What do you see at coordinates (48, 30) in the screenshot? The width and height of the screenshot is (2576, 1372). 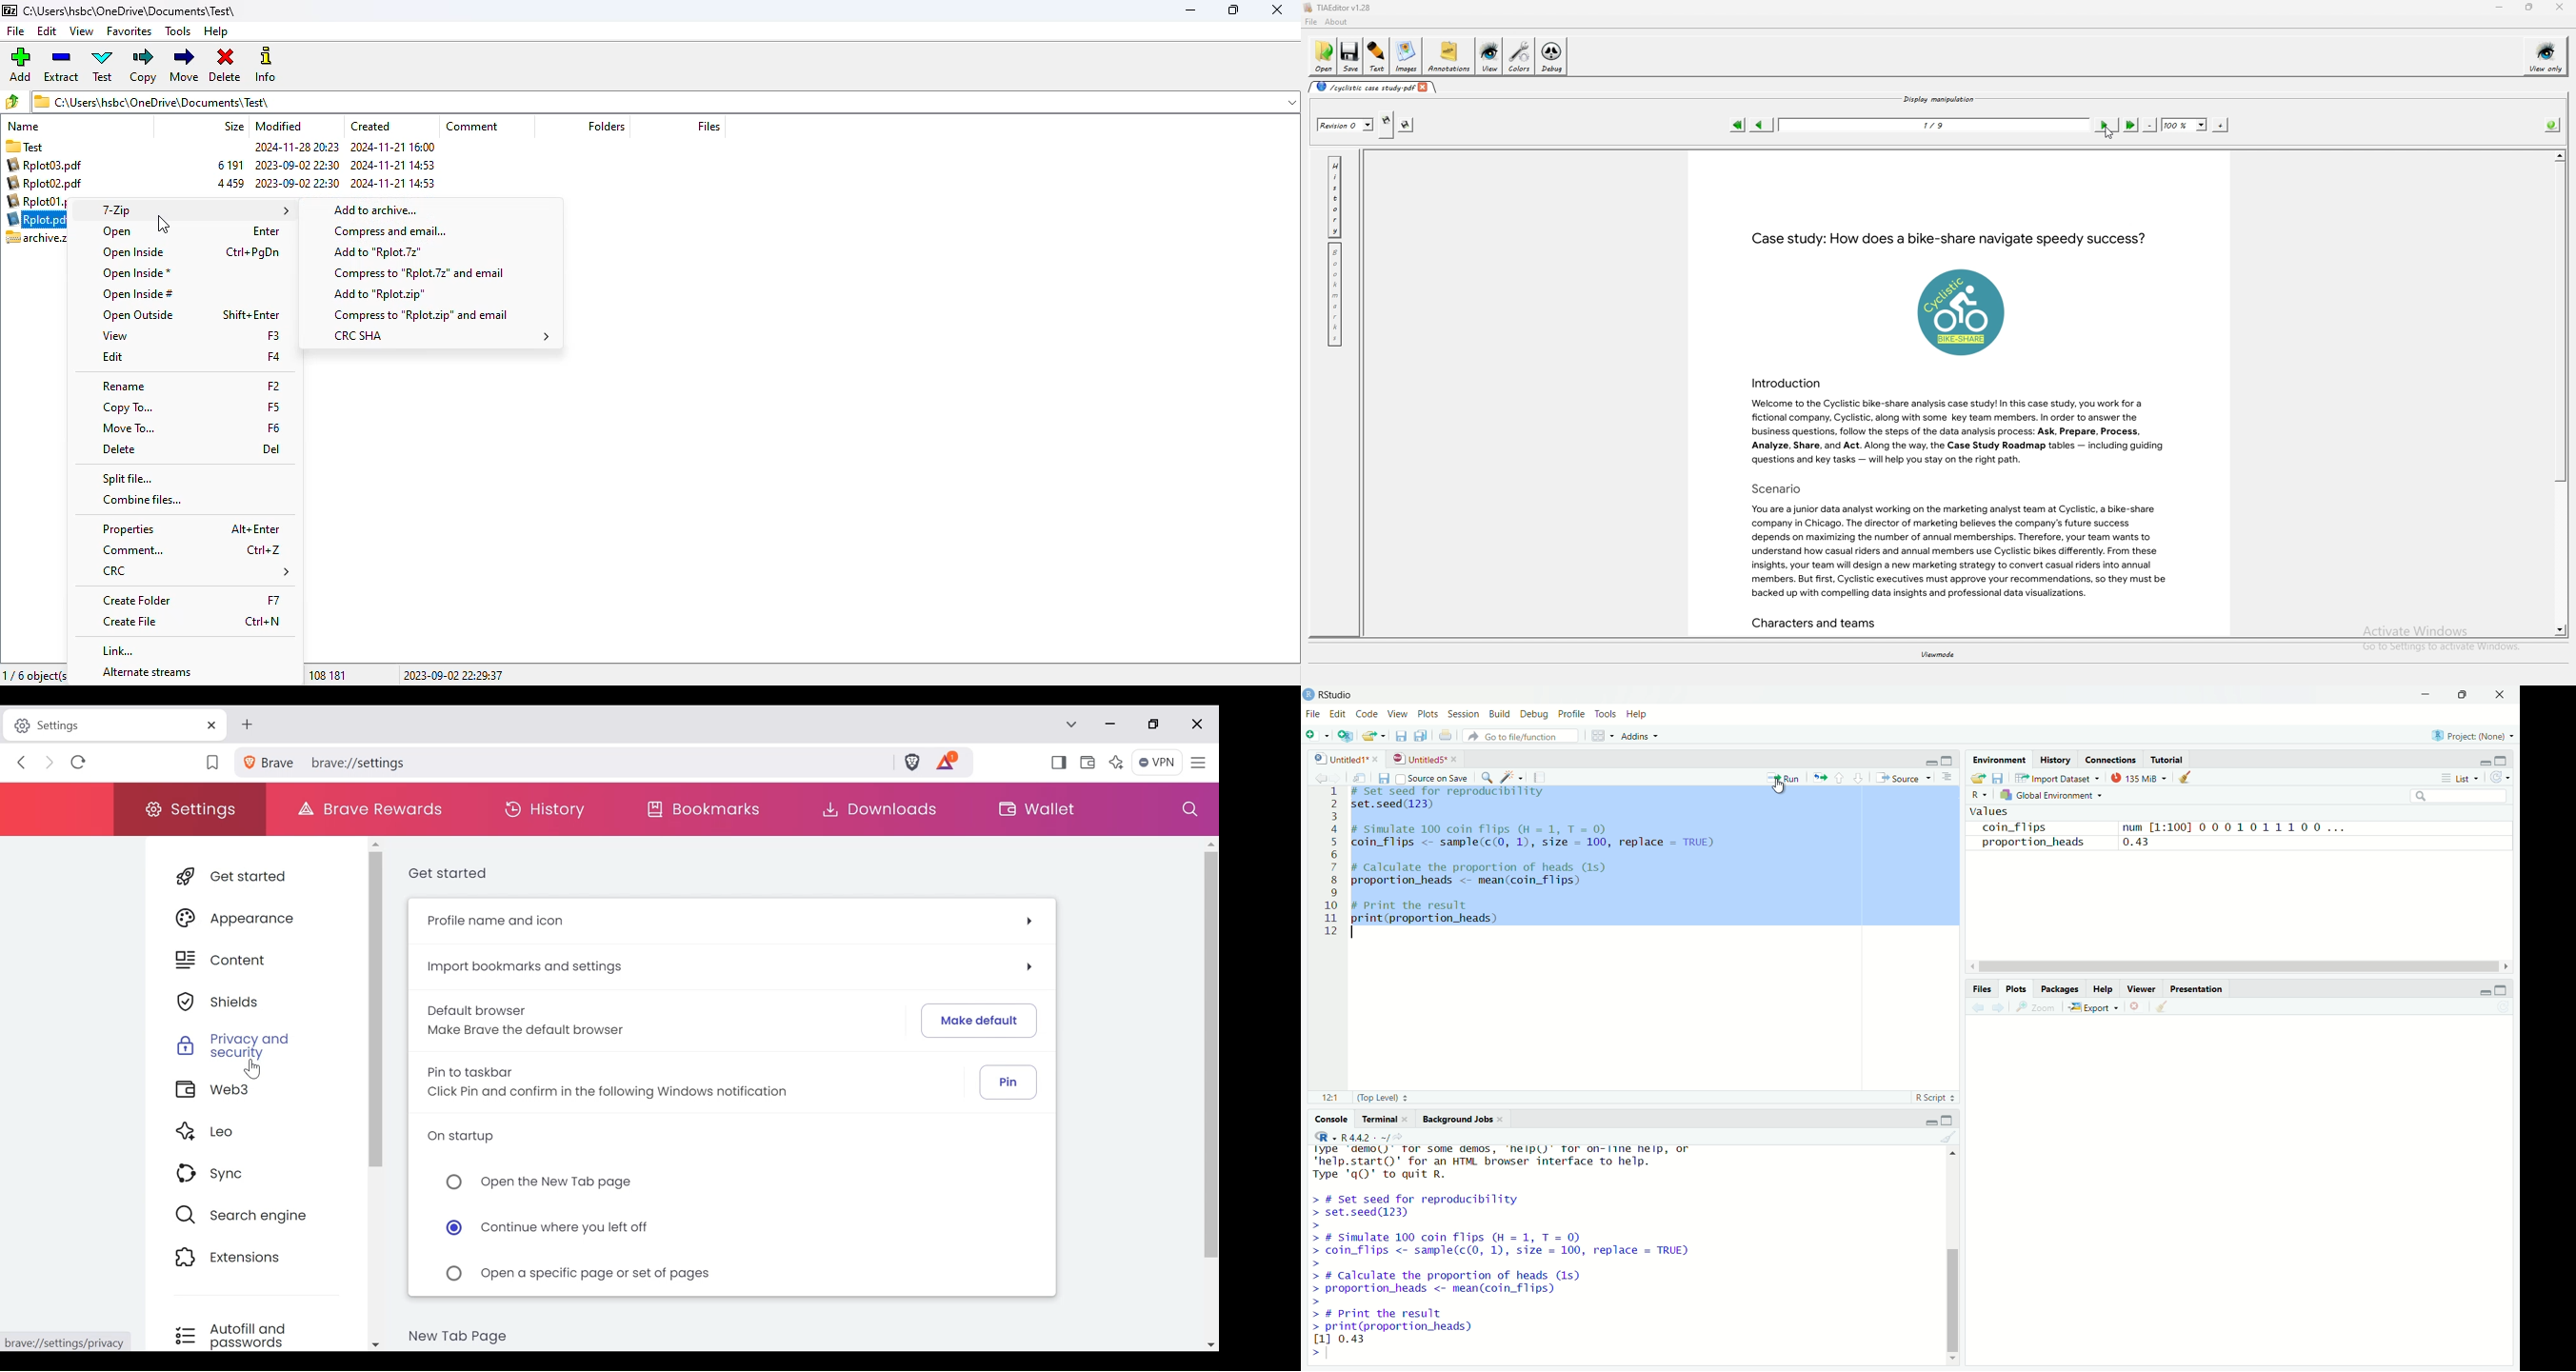 I see `edit` at bounding box center [48, 30].